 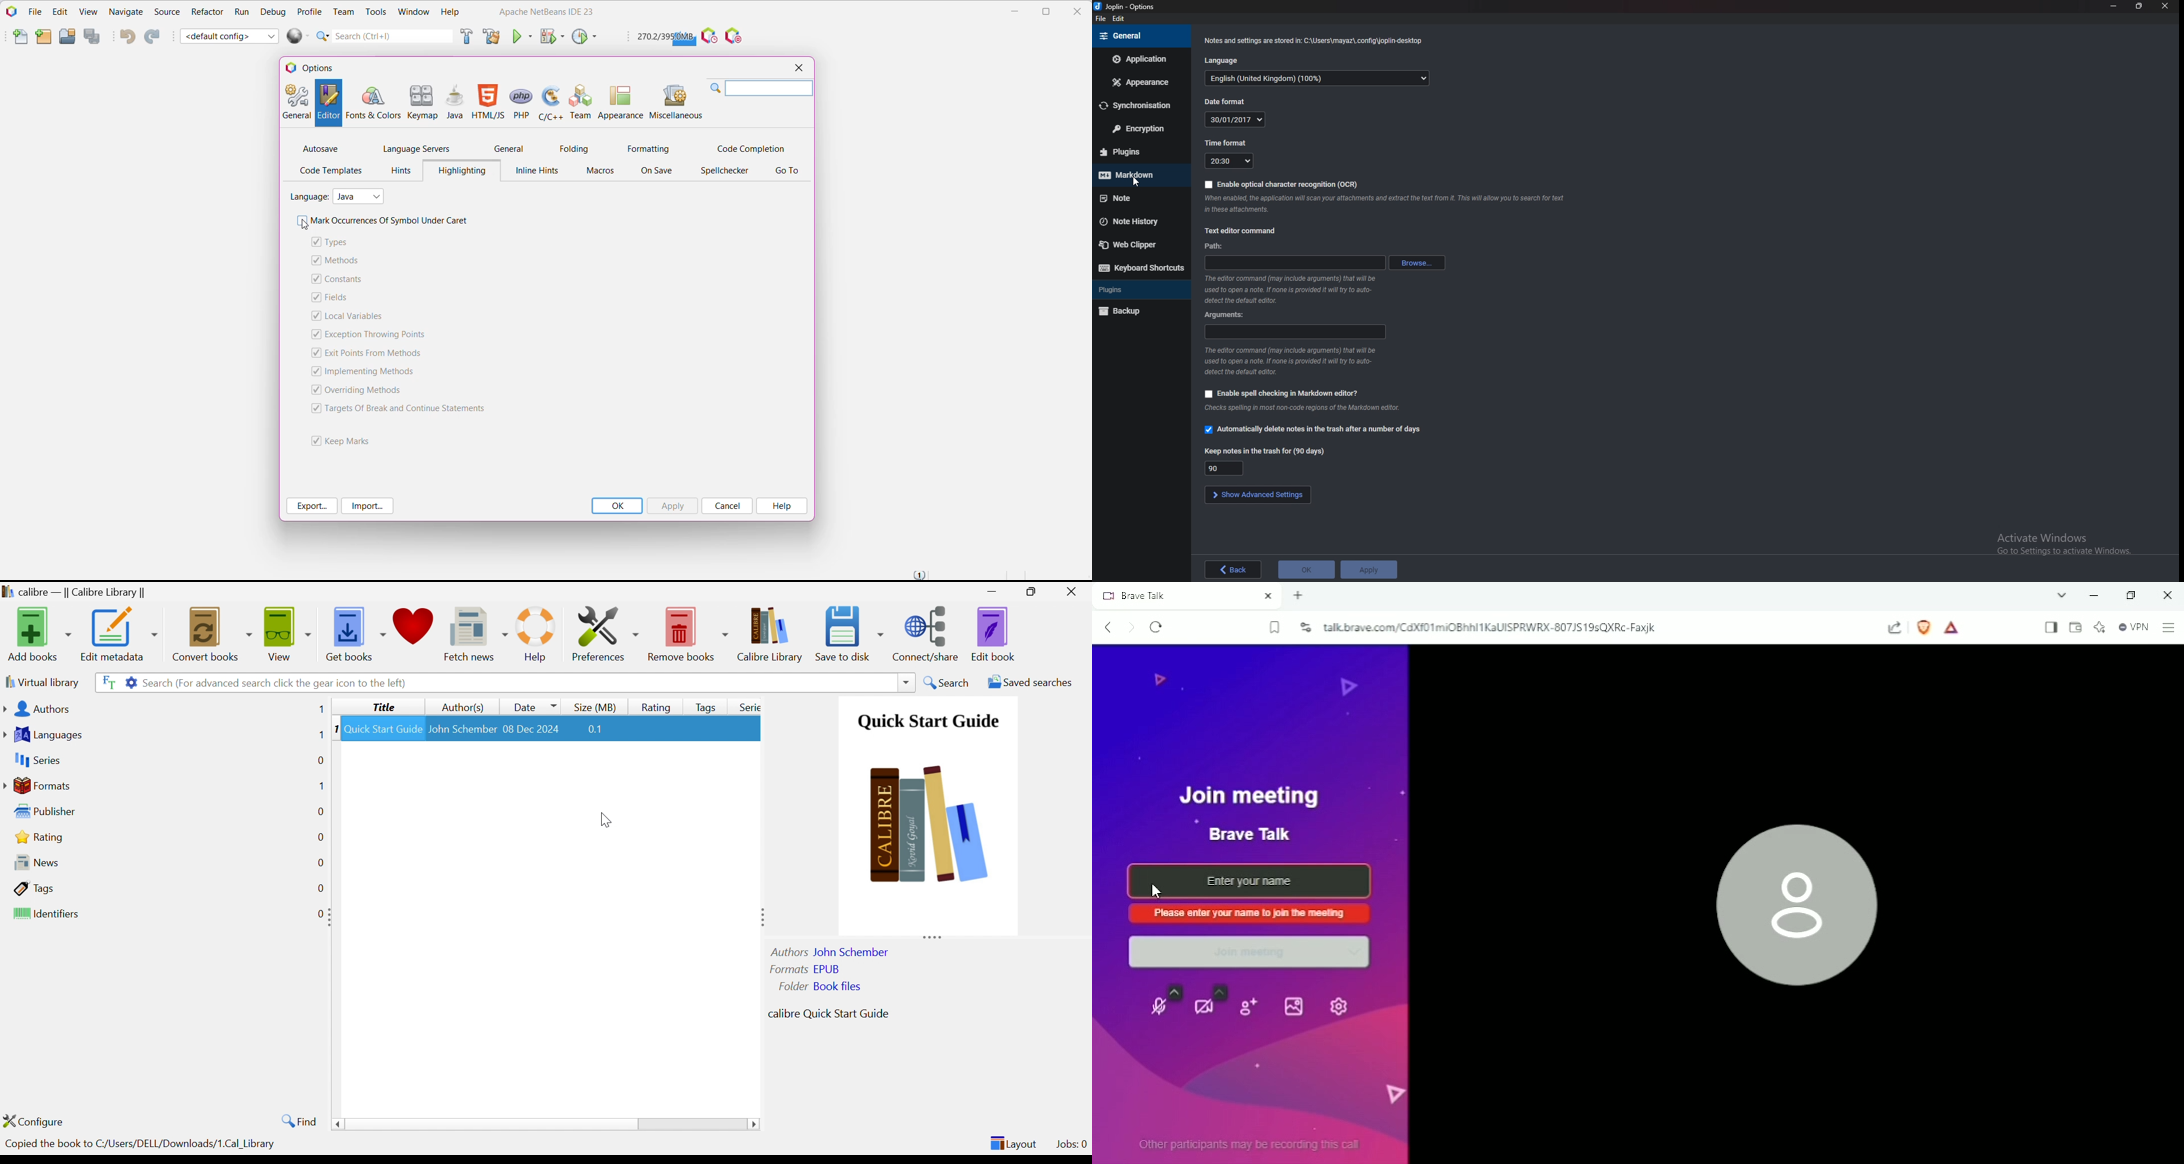 I want to click on Close, so click(x=1079, y=12).